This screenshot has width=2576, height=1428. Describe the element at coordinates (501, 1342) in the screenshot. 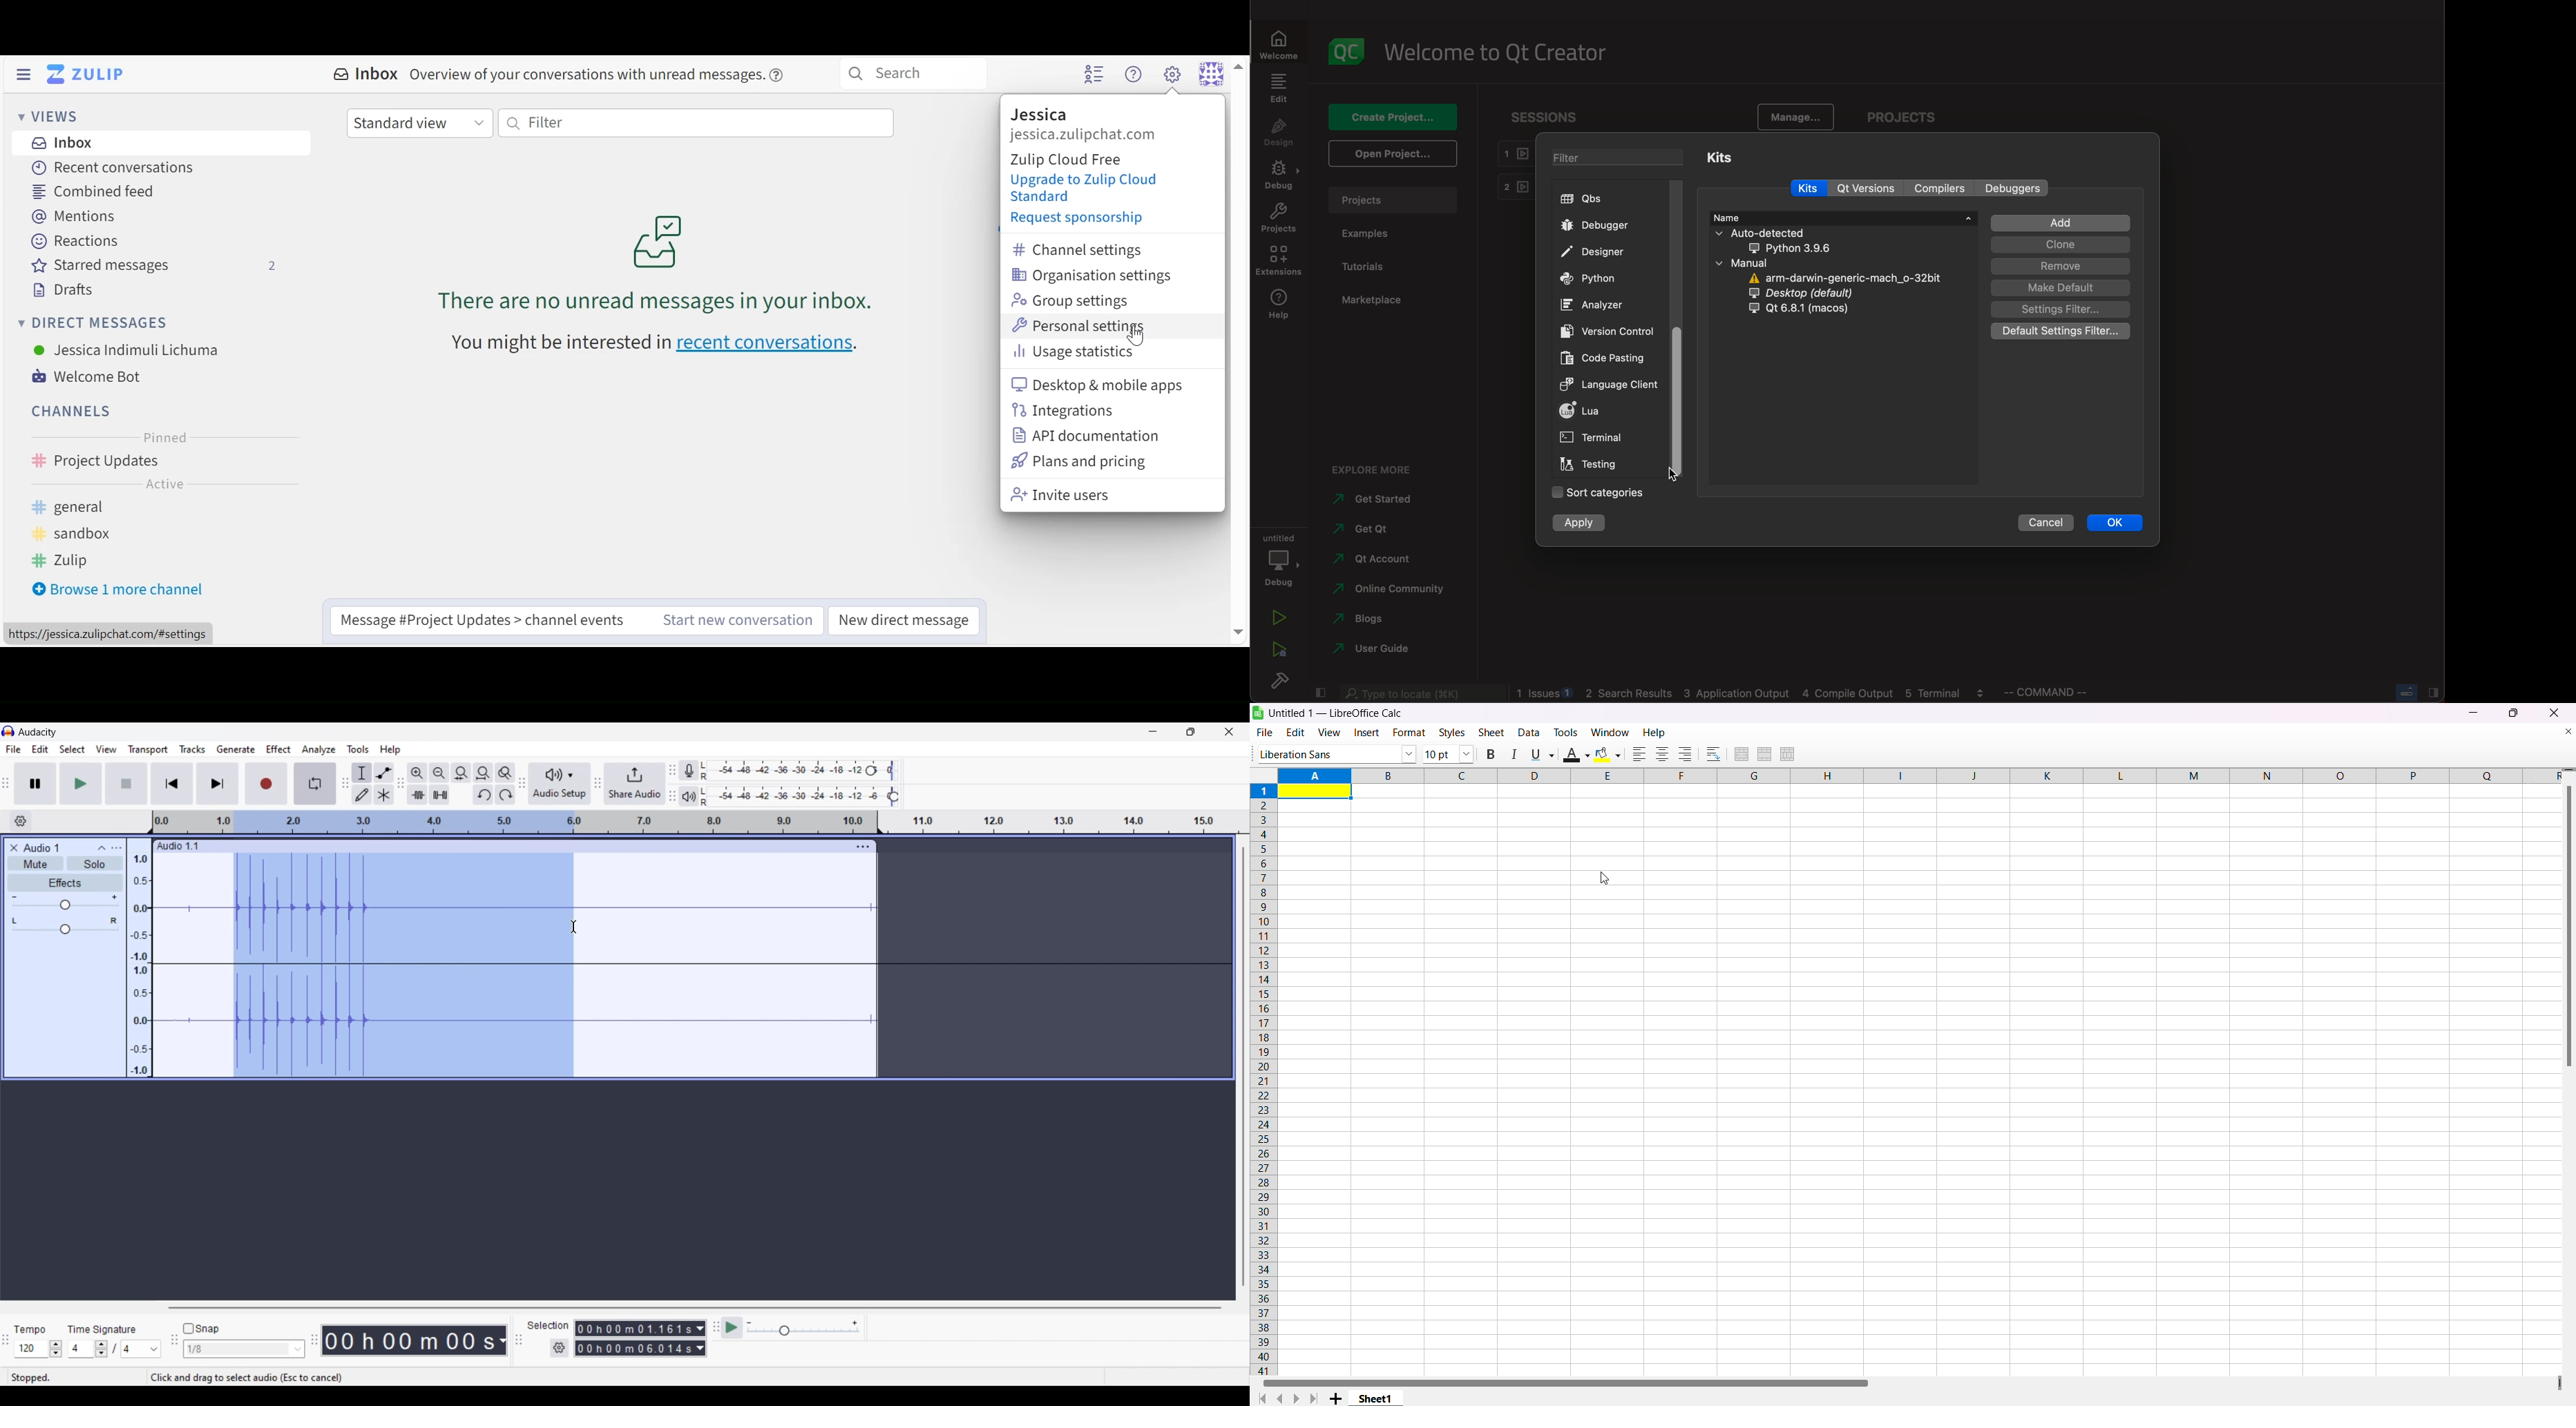

I see `Measurement options for duration` at that location.